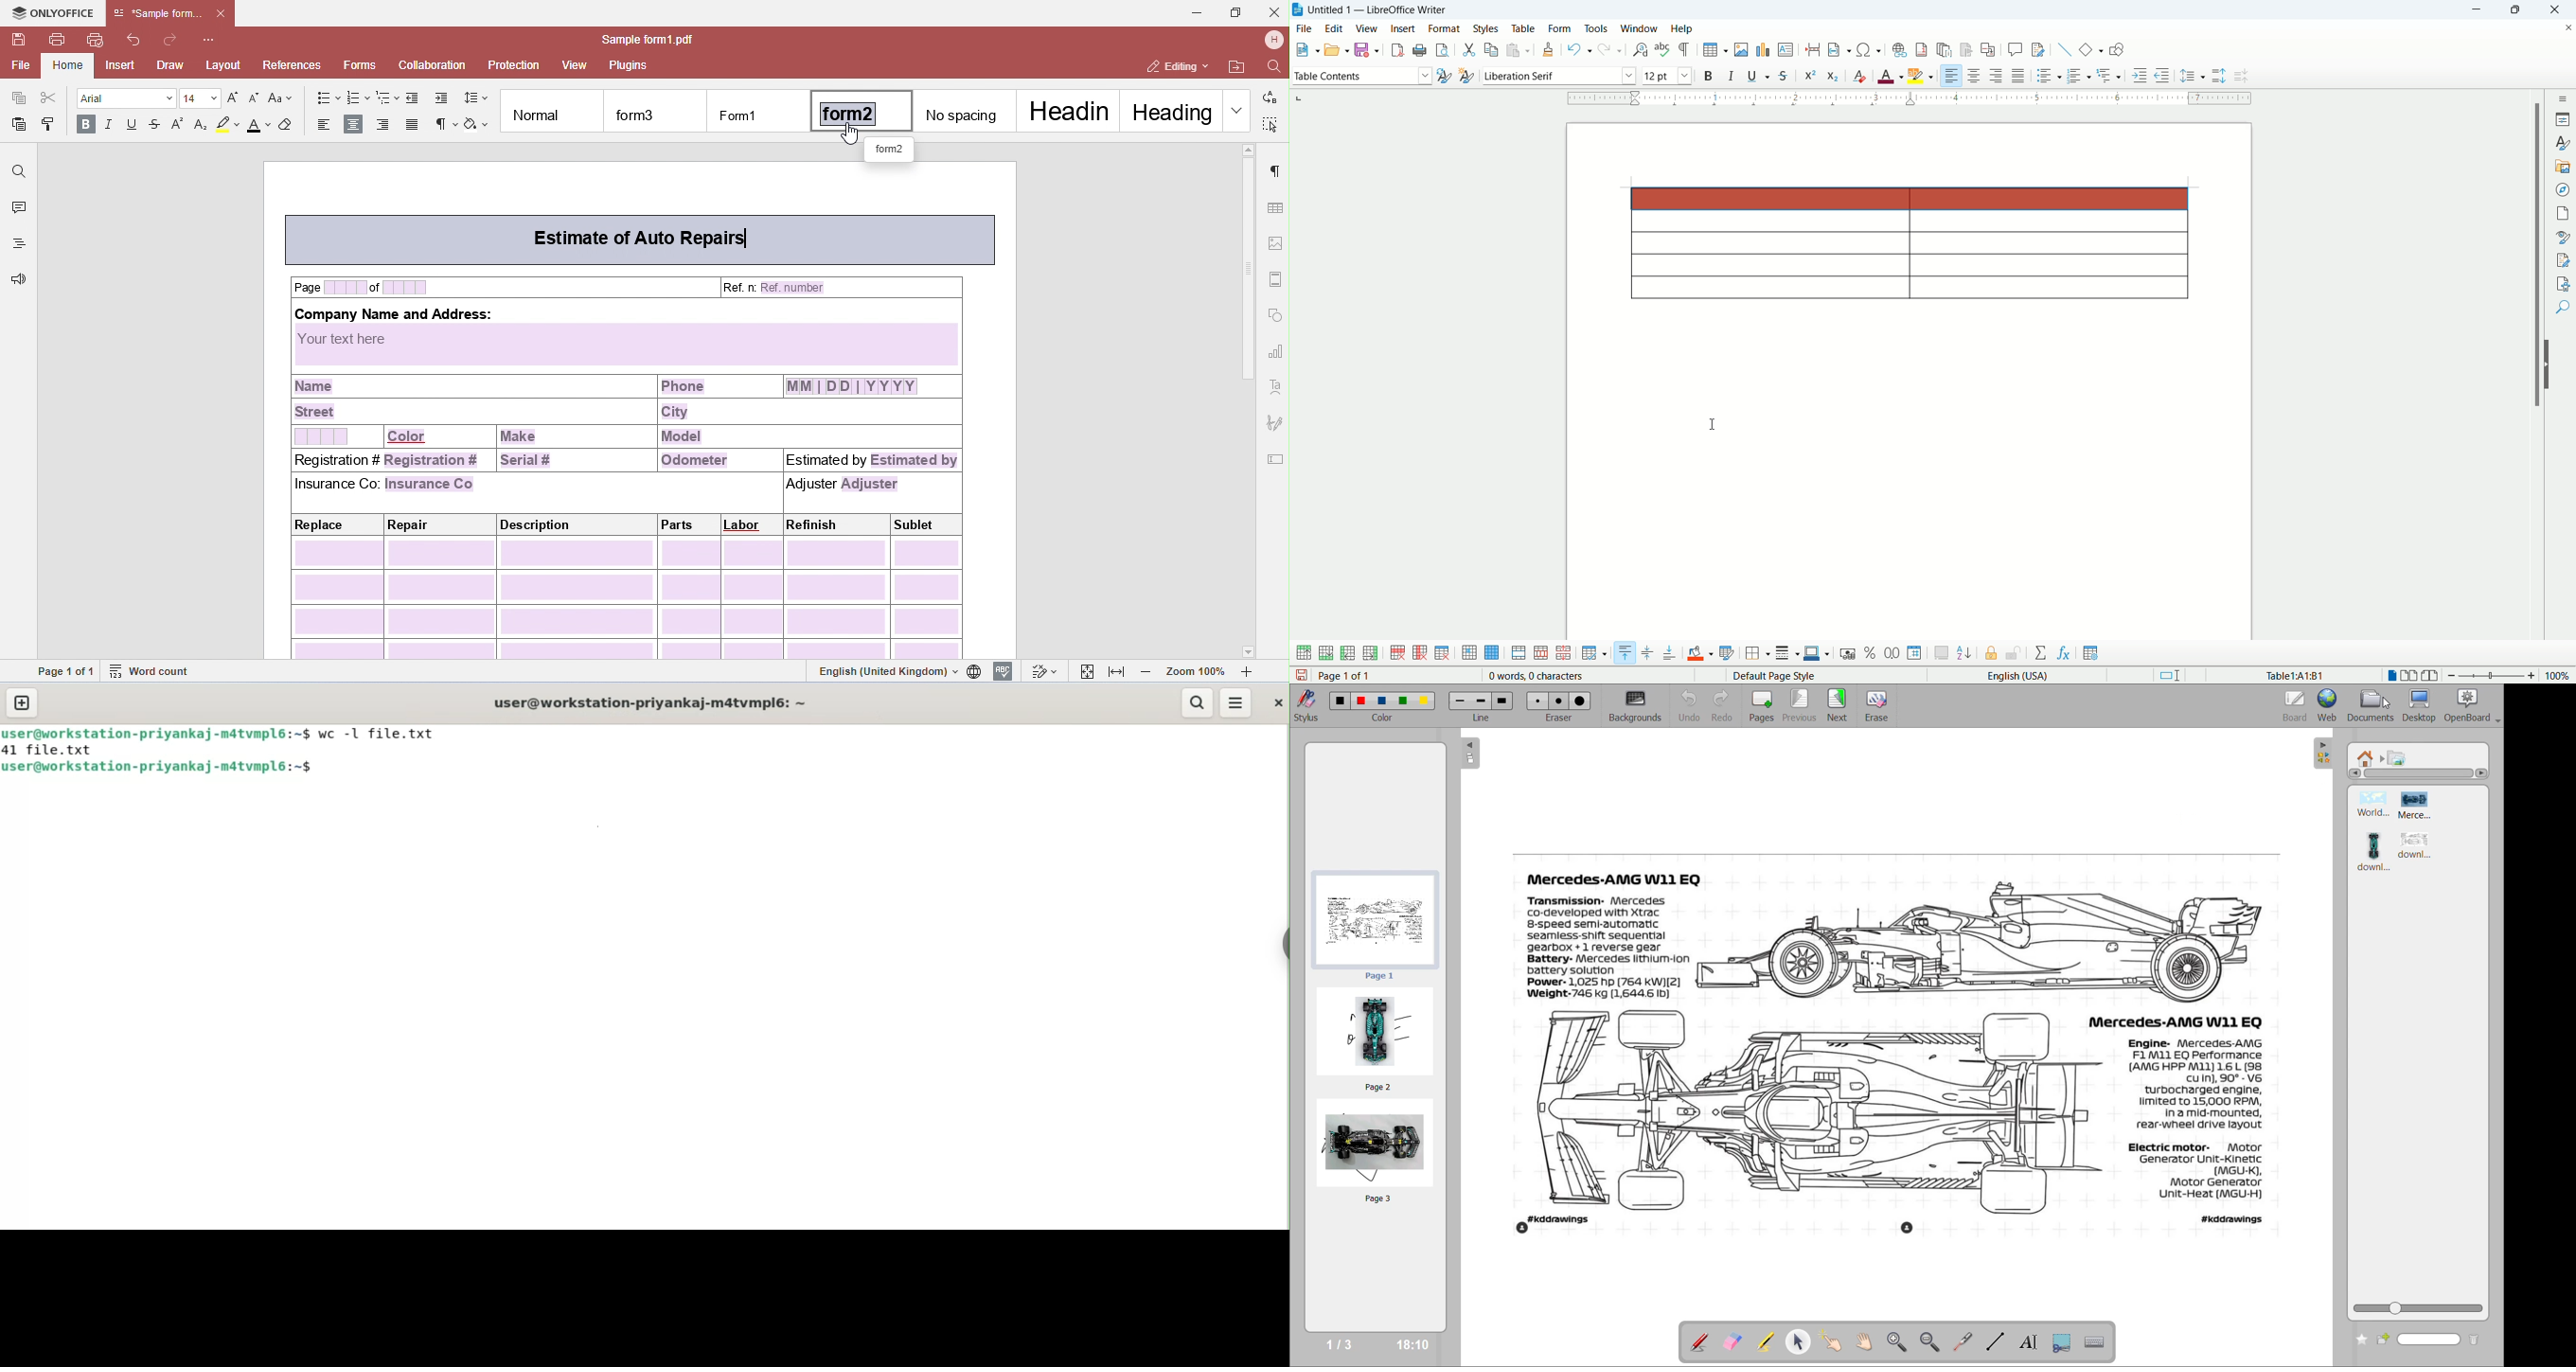 Image resolution: width=2576 pixels, height=1372 pixels. Describe the element at coordinates (2048, 75) in the screenshot. I see `unordered list` at that location.